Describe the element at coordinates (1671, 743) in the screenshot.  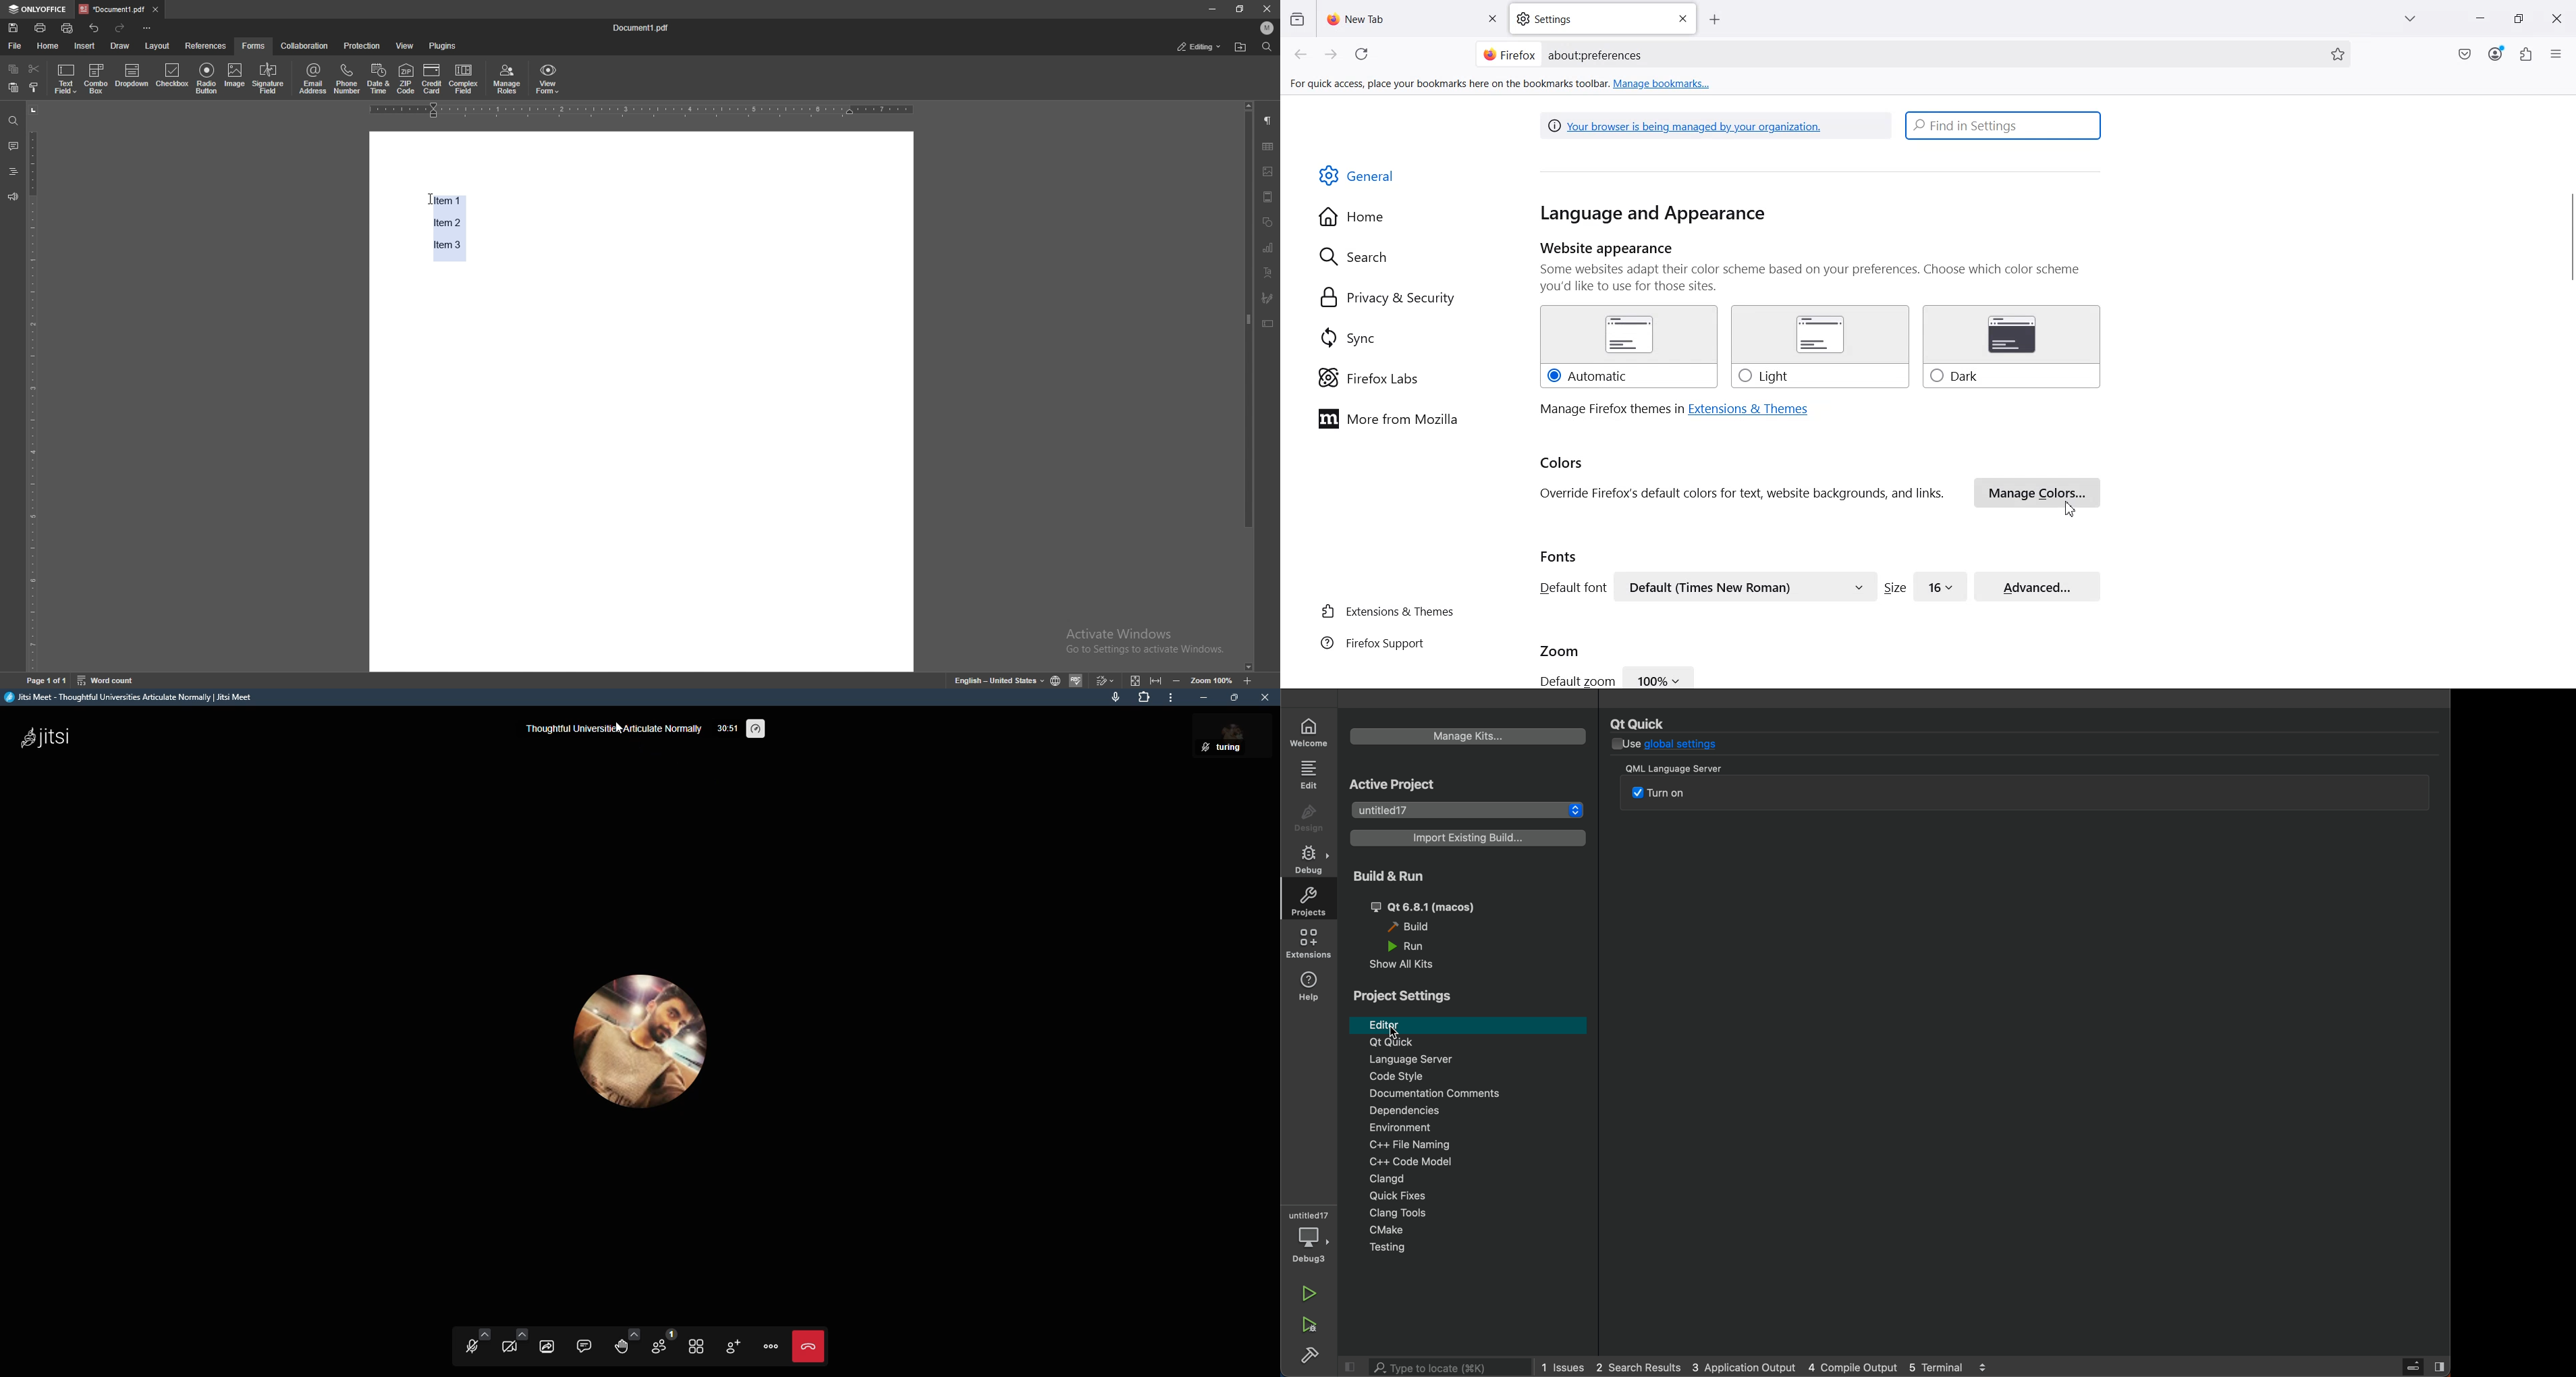
I see `use global settings ` at that location.